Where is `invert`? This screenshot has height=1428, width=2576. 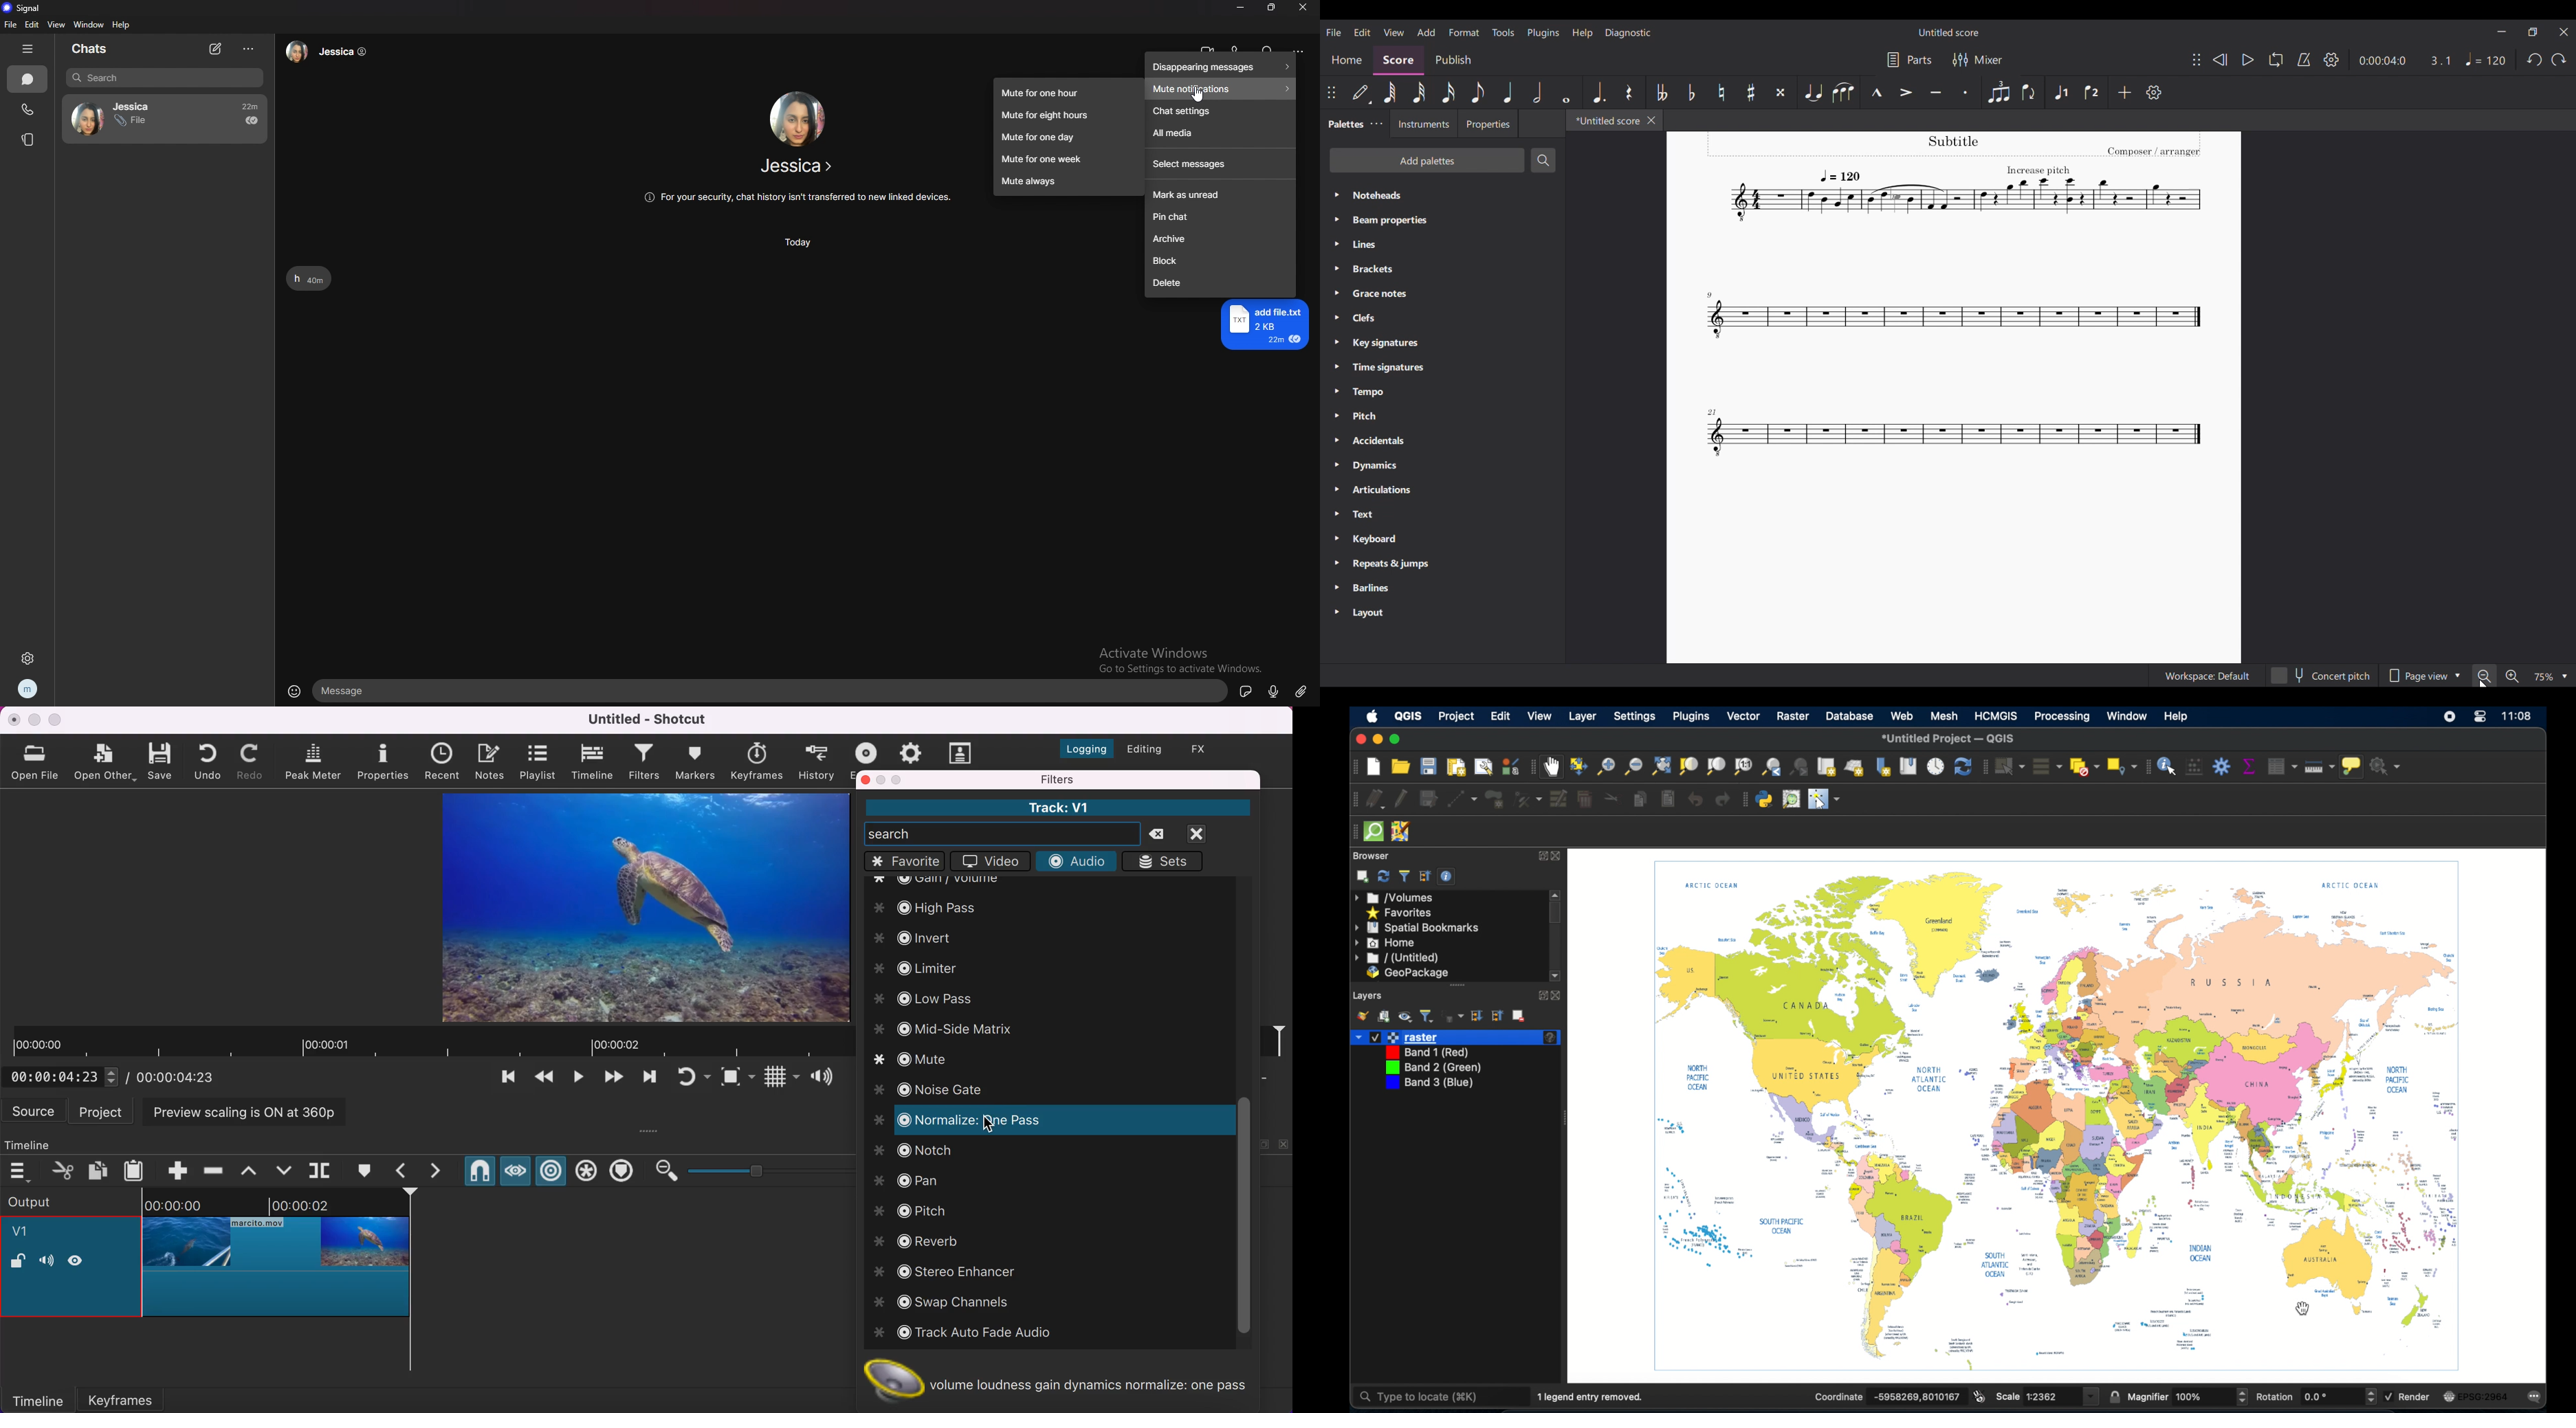 invert is located at coordinates (926, 936).